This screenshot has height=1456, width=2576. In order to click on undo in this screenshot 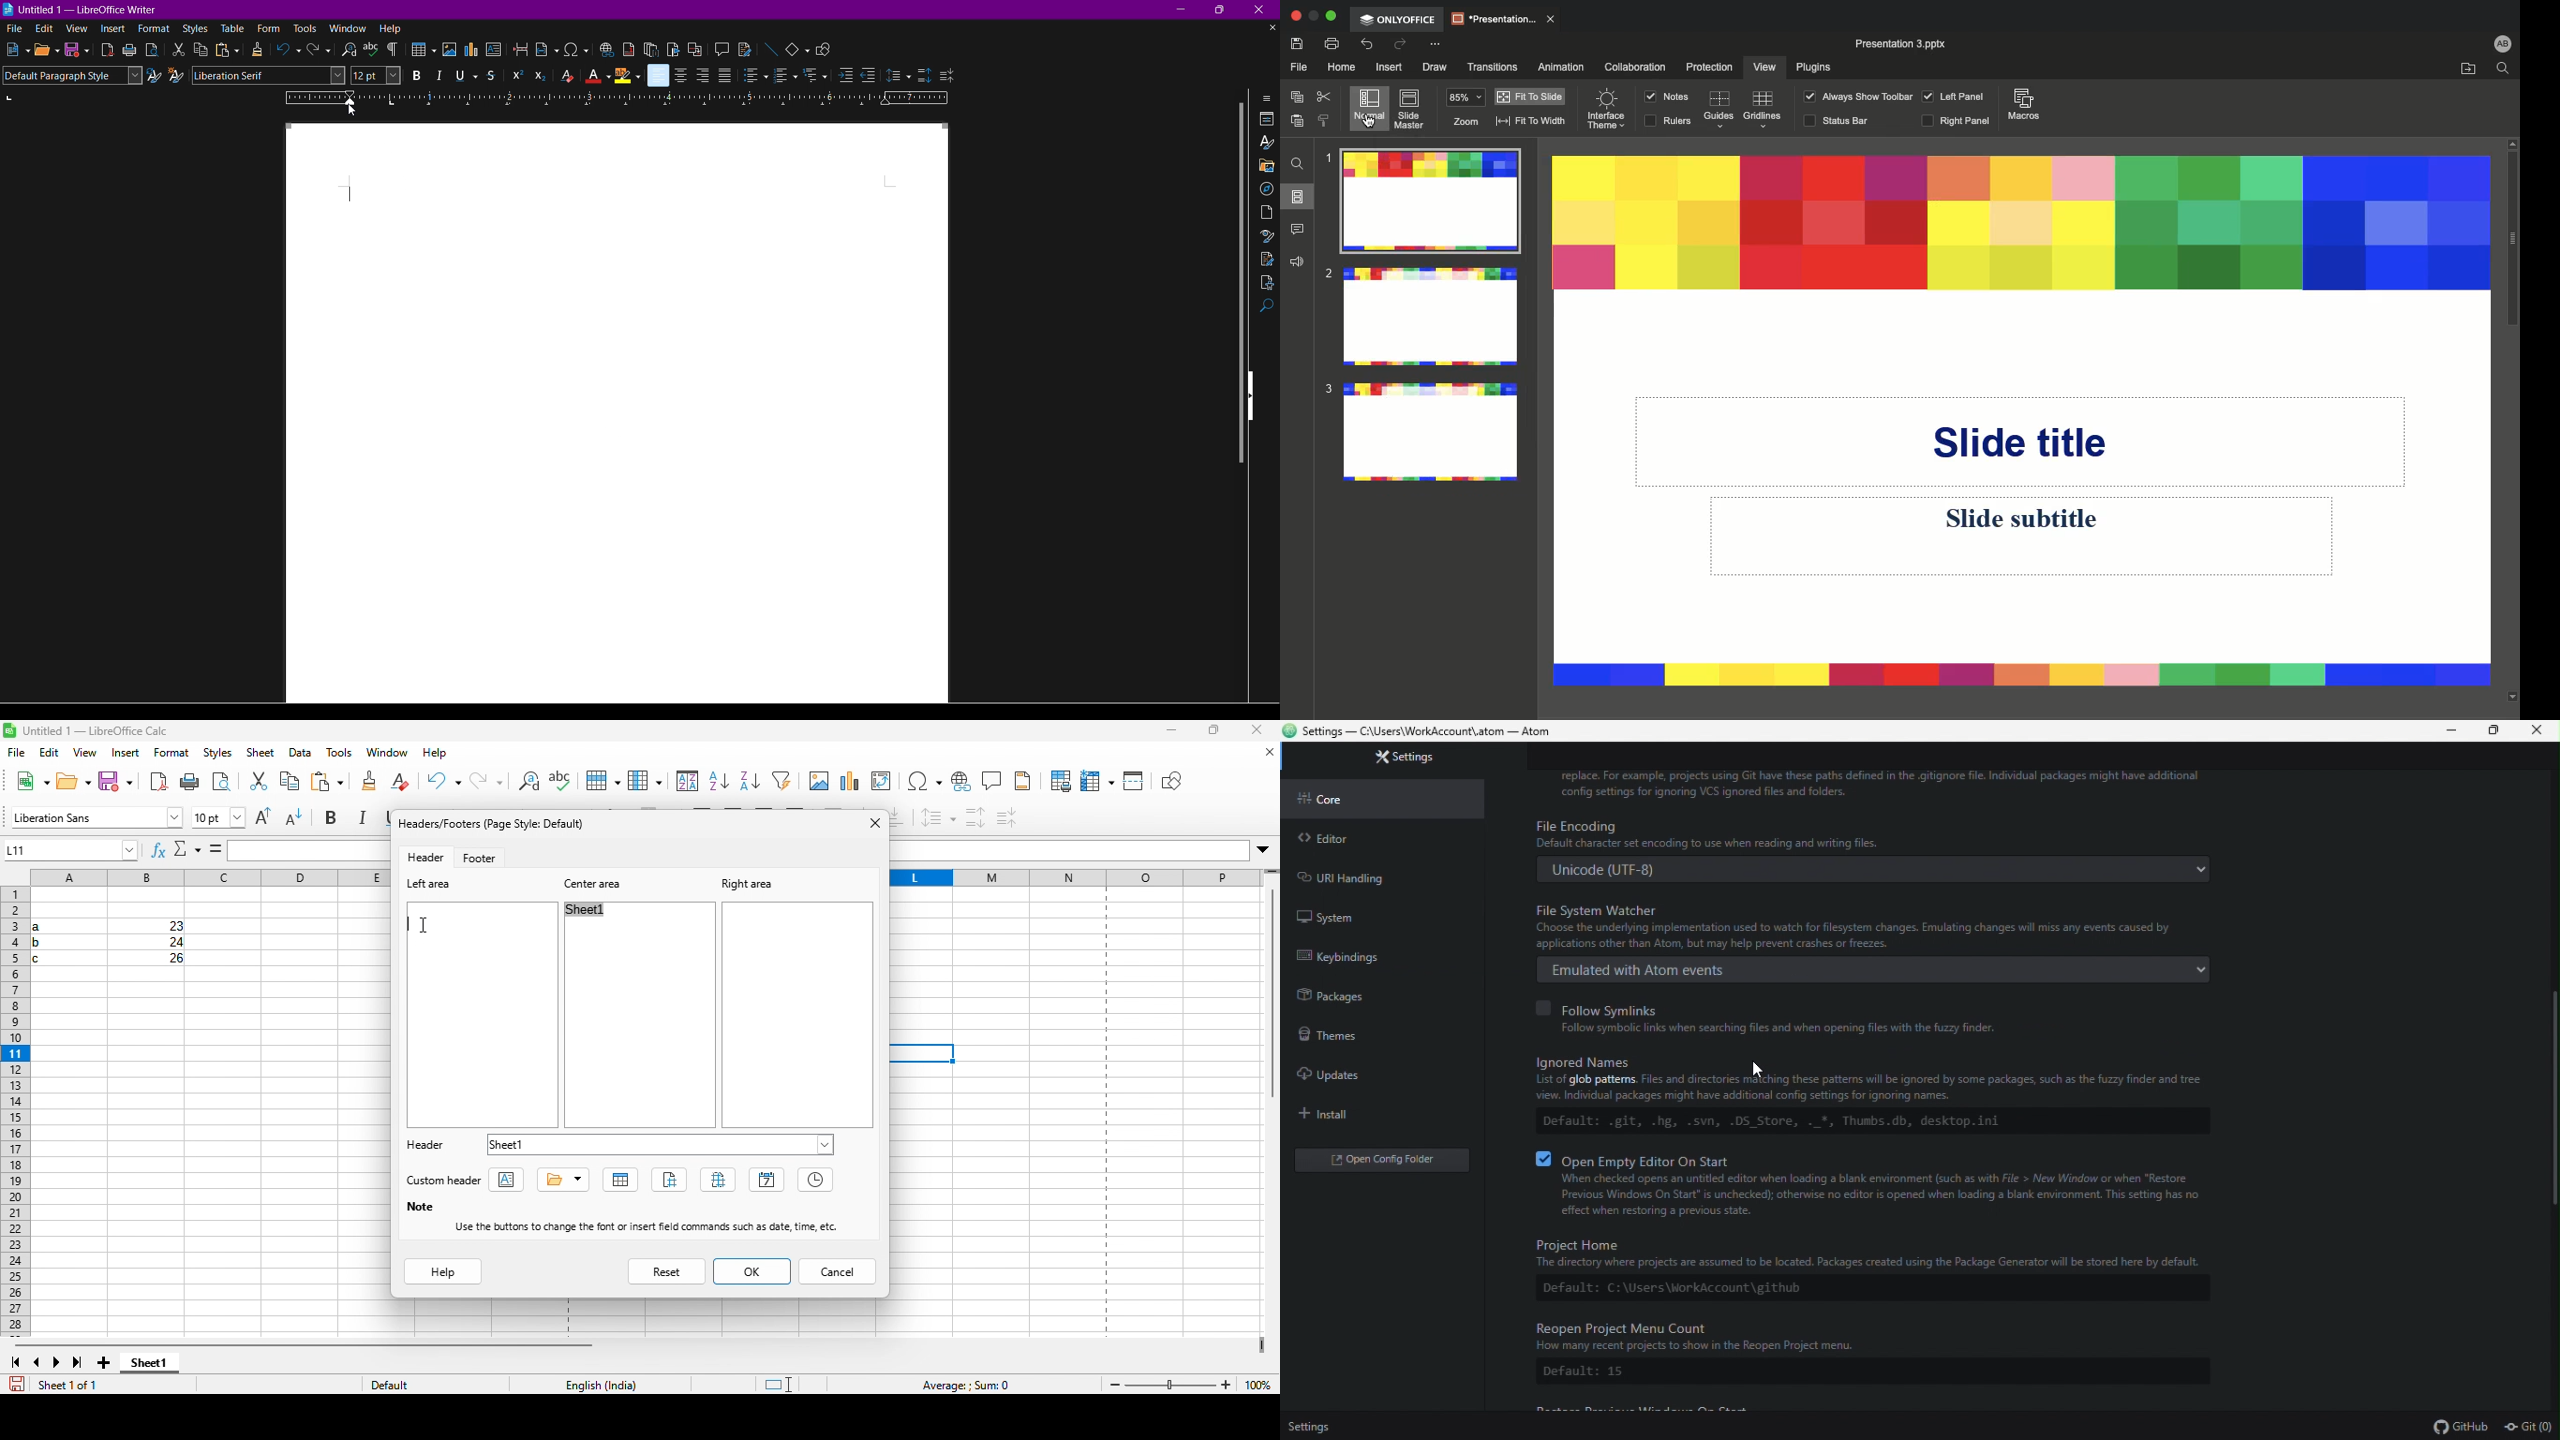, I will do `click(407, 784)`.